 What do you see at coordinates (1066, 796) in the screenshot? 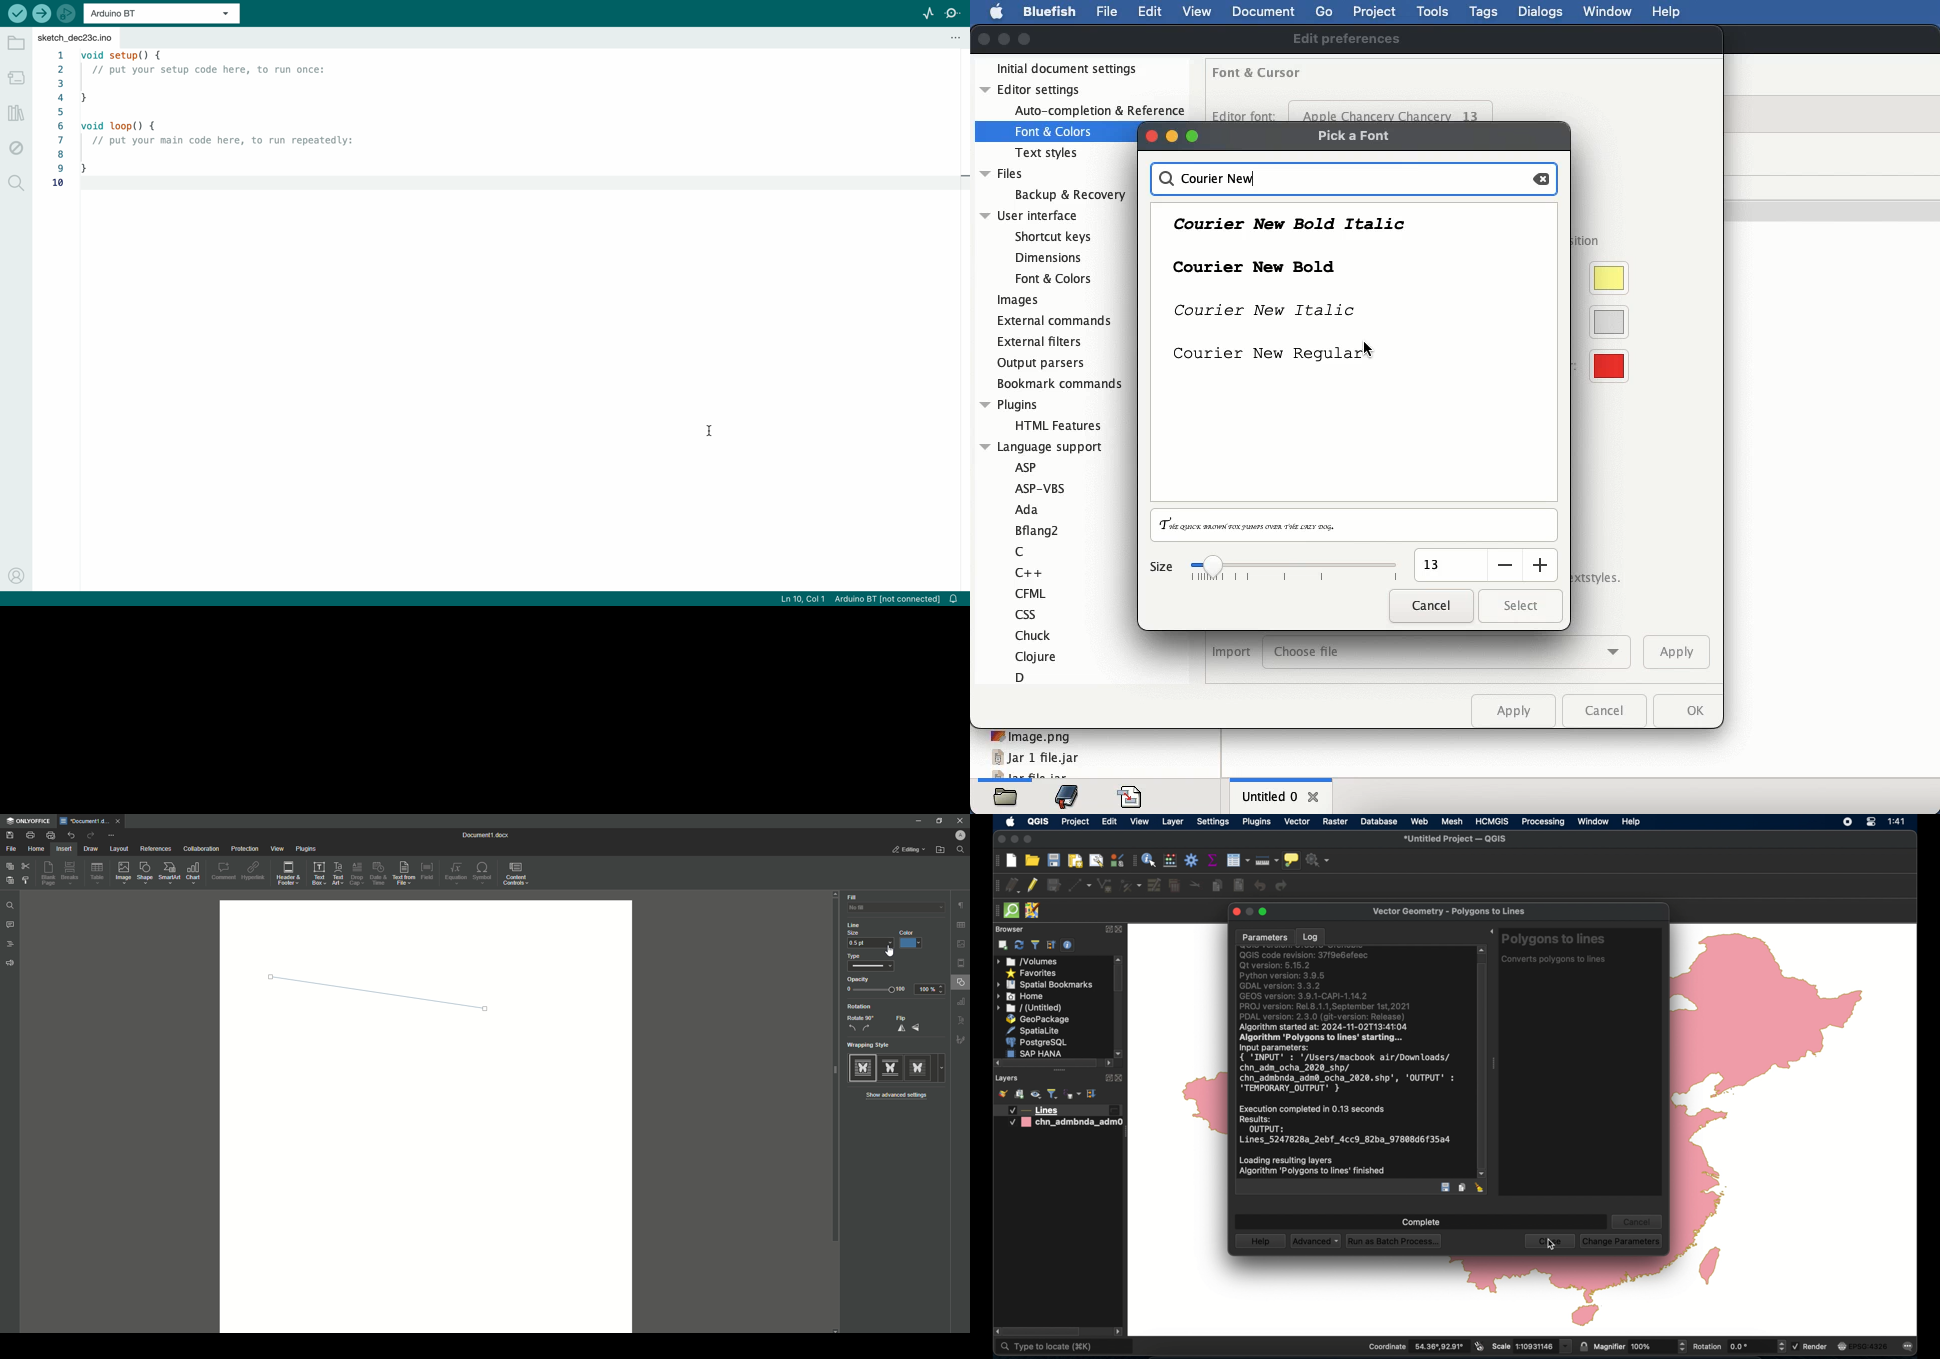
I see `bookmark` at bounding box center [1066, 796].